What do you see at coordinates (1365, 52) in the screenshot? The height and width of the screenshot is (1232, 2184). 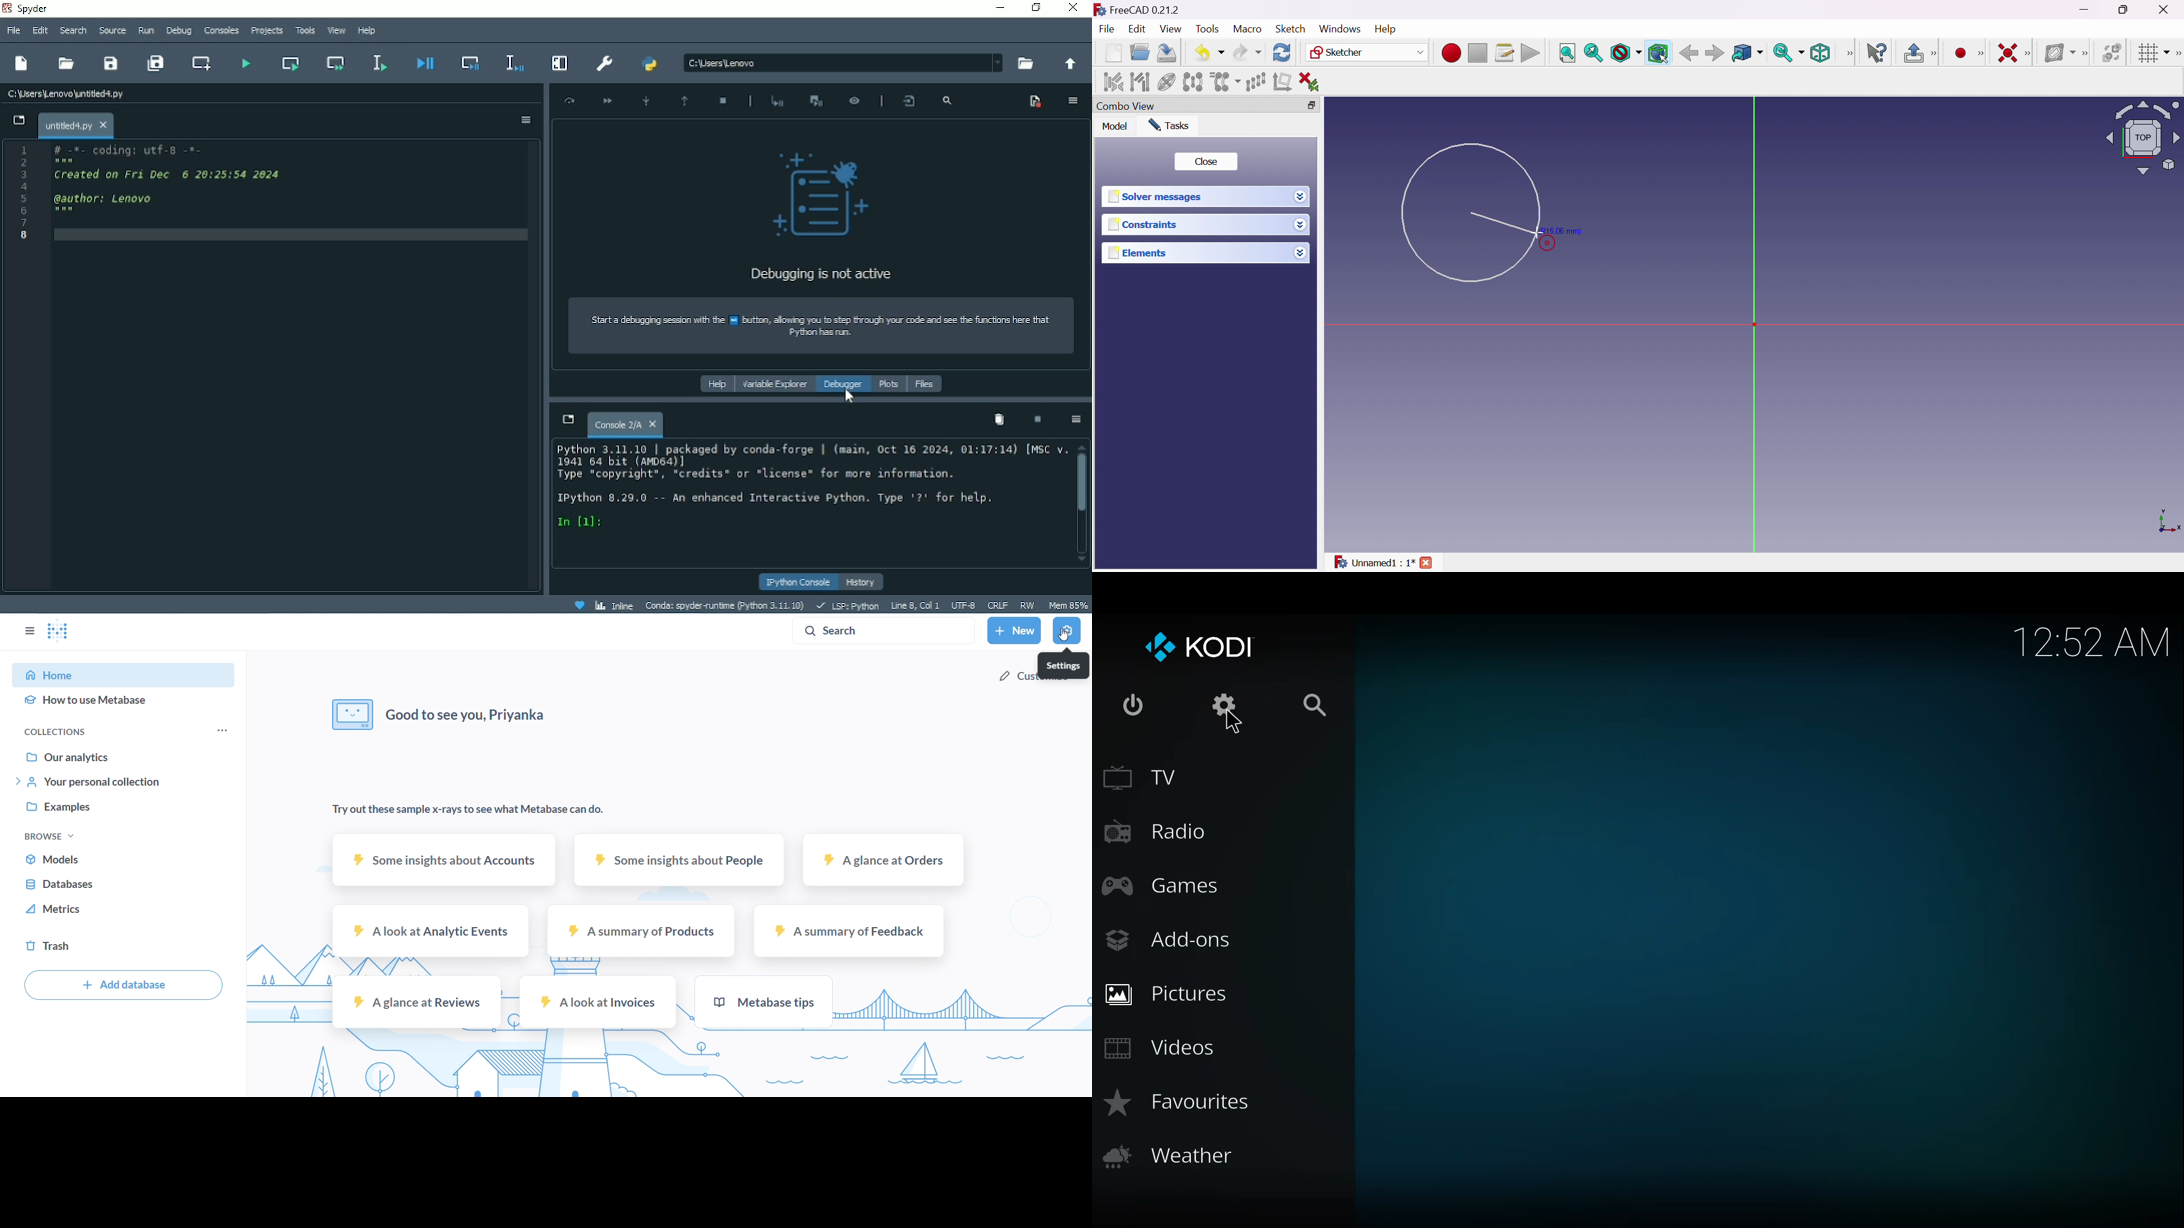 I see `Sketcher` at bounding box center [1365, 52].